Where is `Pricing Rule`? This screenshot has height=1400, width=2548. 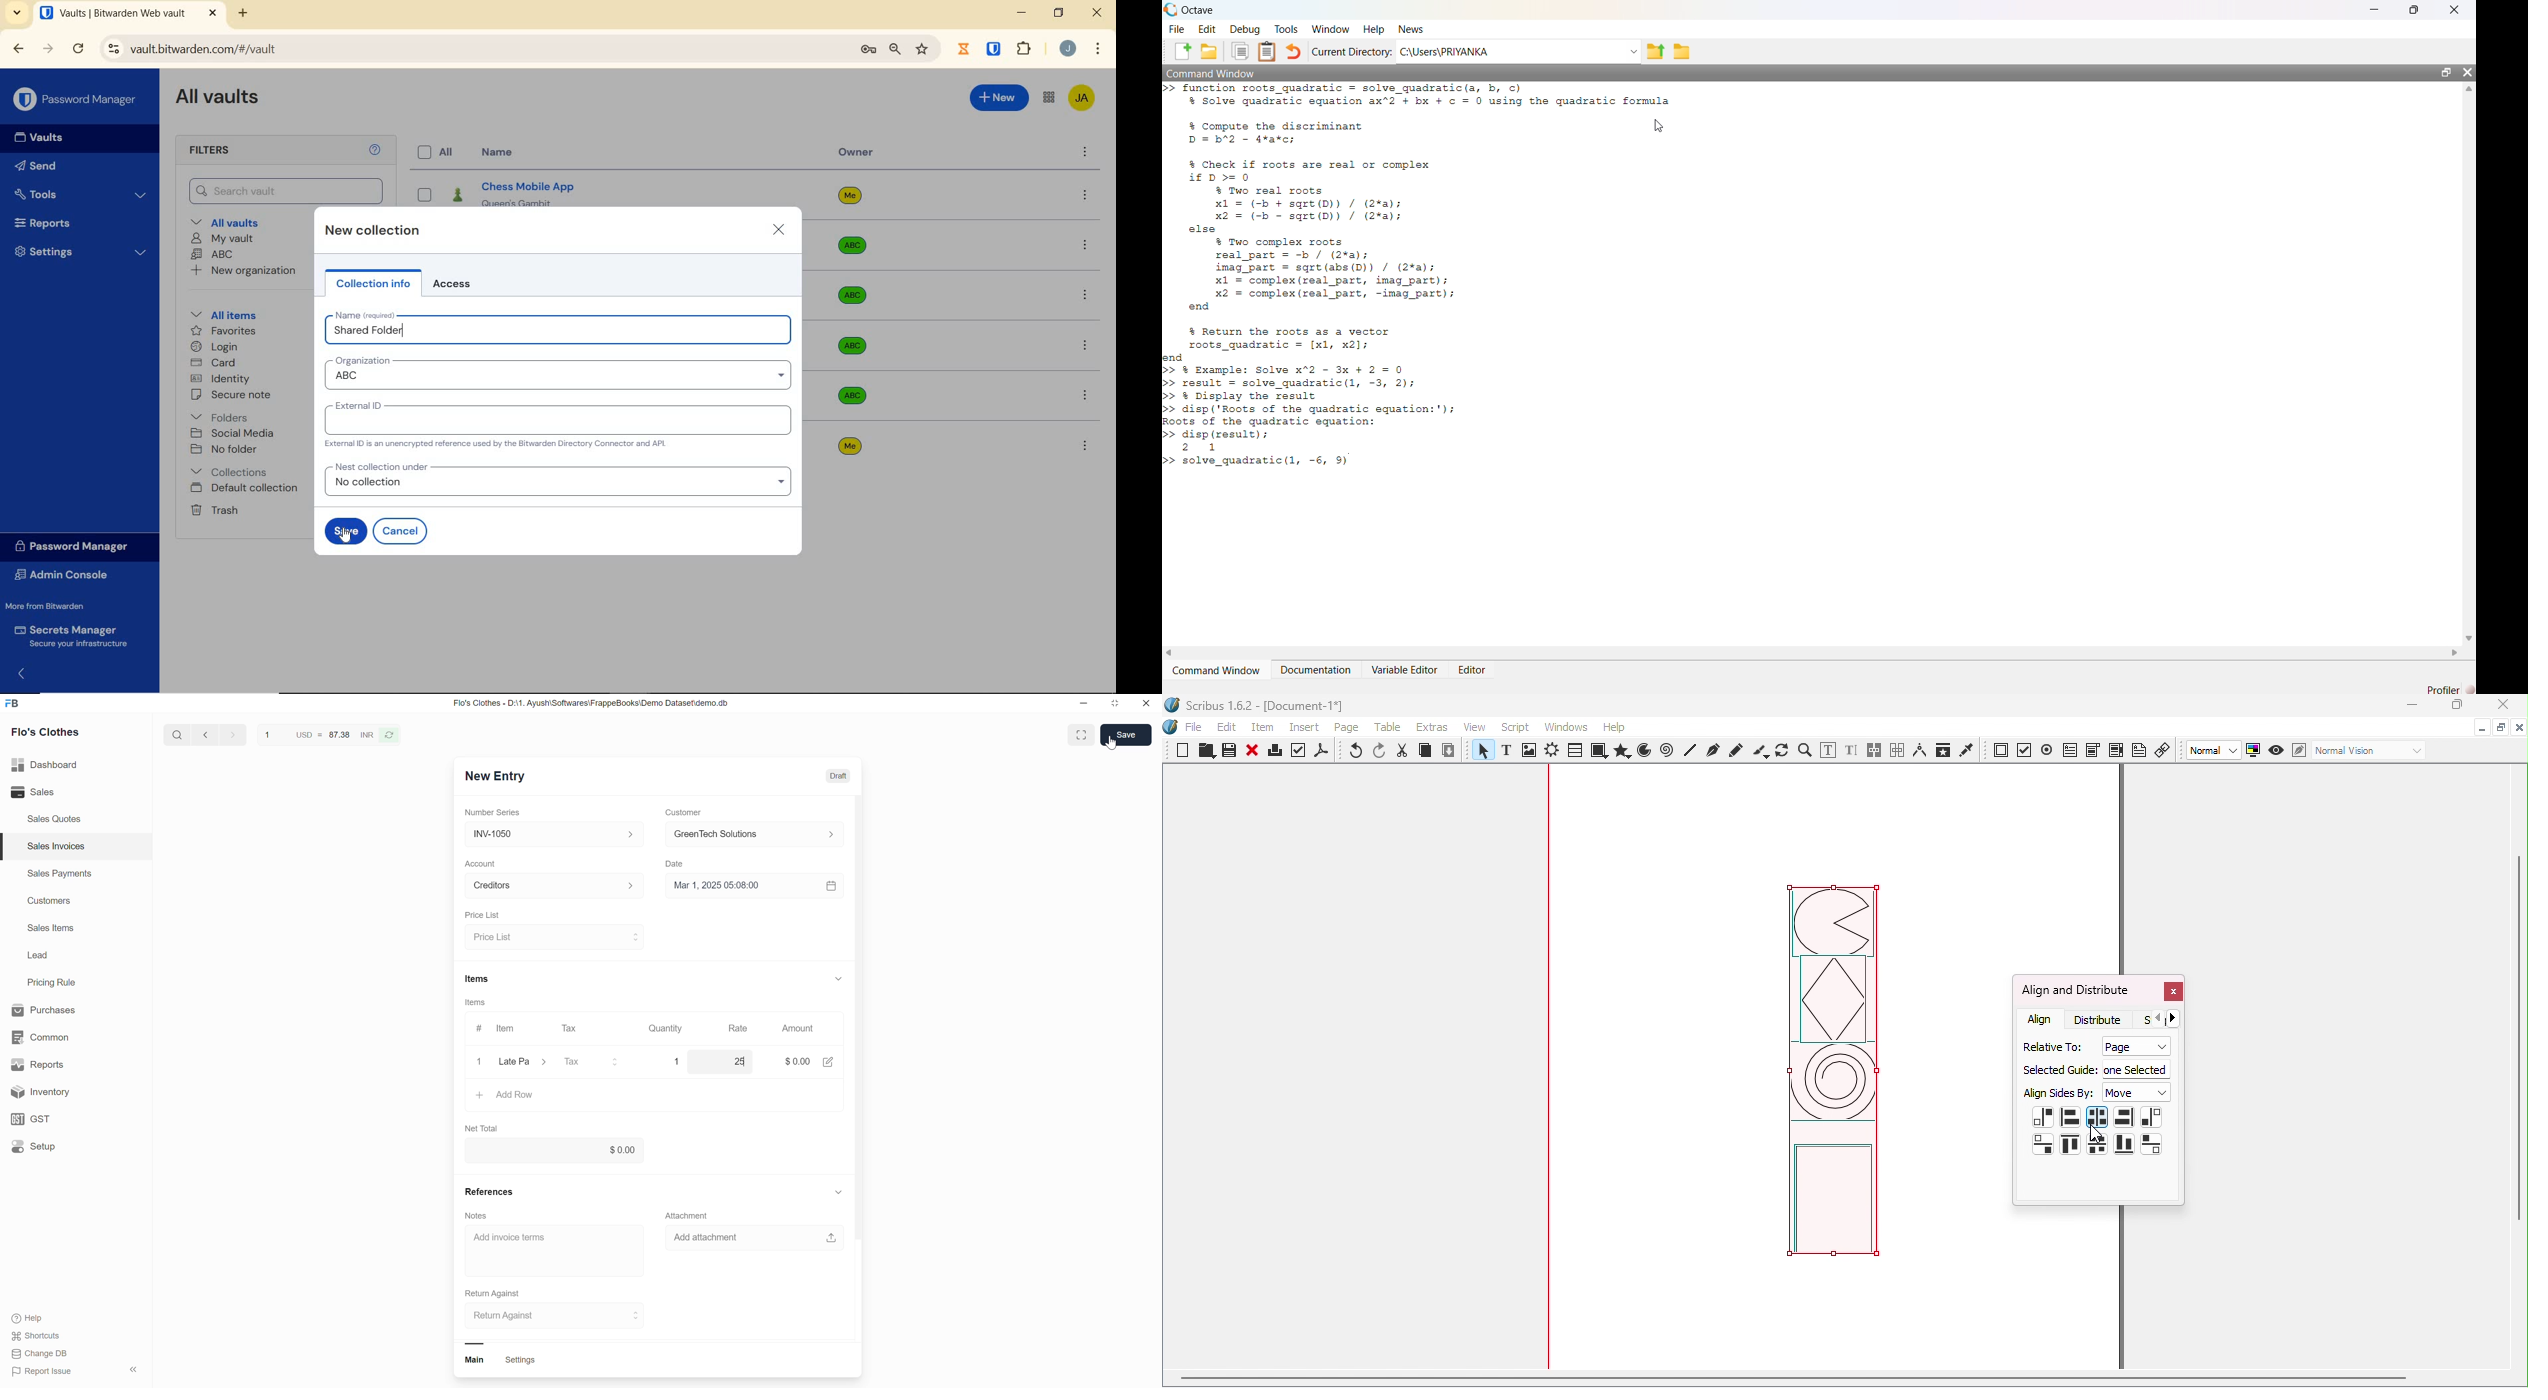 Pricing Rule is located at coordinates (53, 982).